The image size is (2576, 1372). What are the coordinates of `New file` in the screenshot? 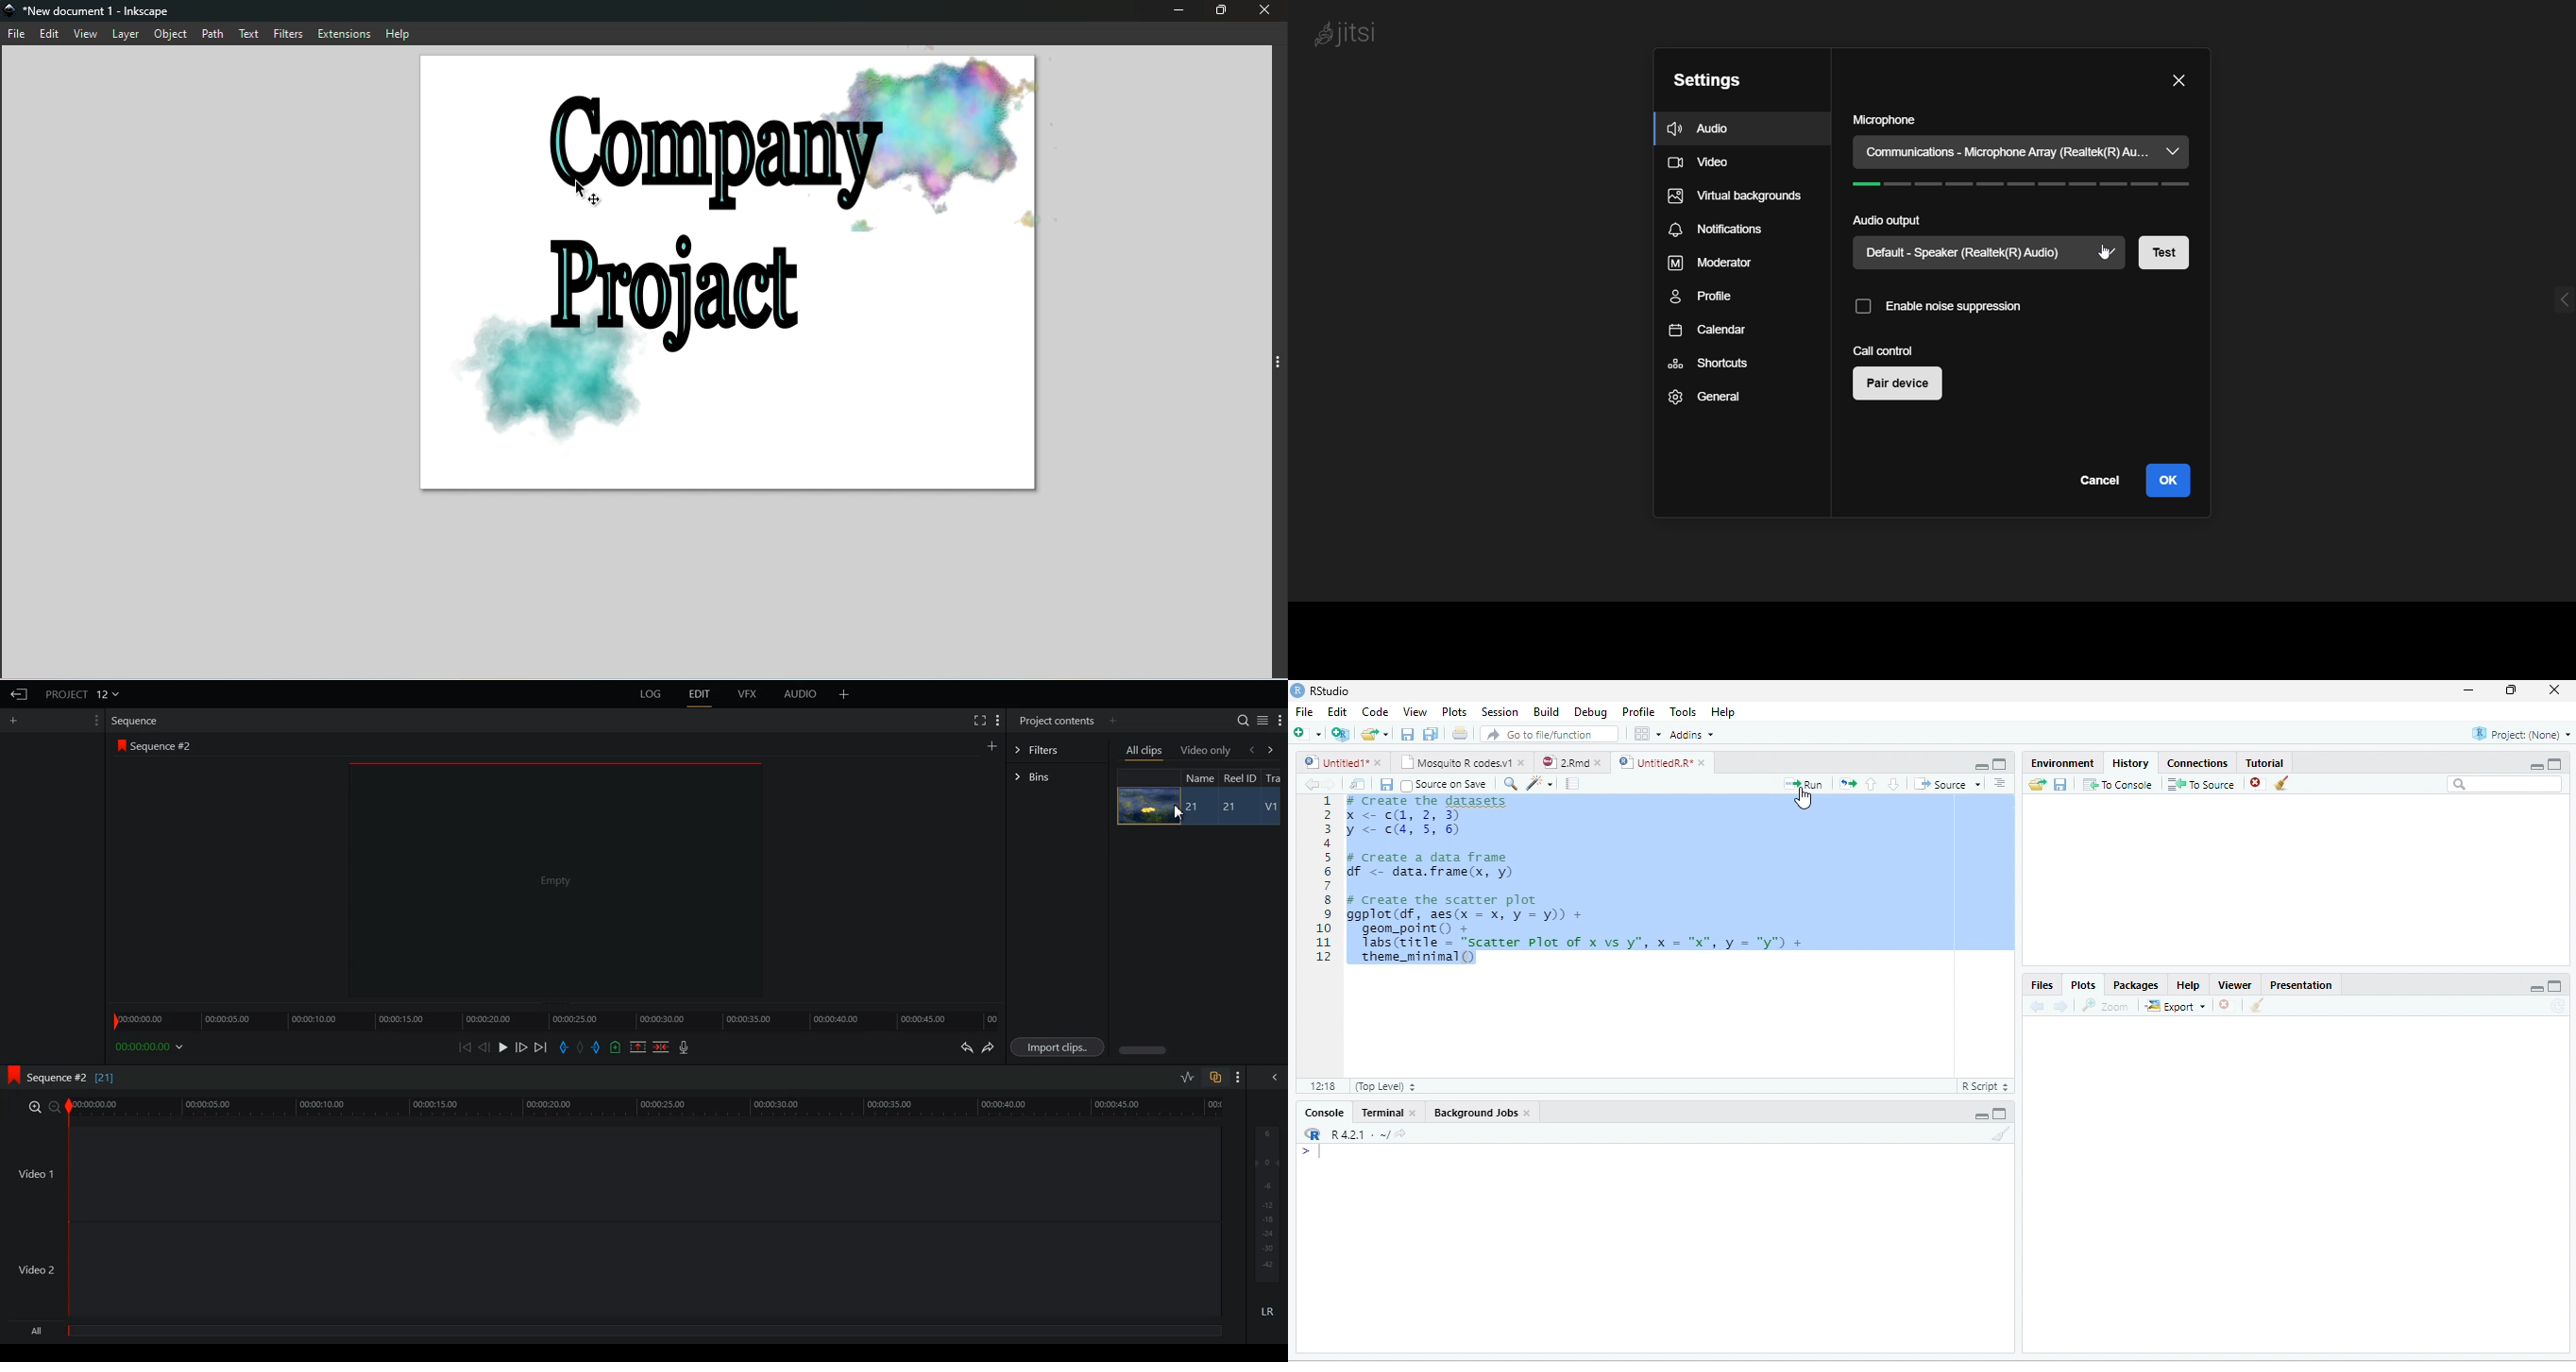 It's located at (1308, 733).